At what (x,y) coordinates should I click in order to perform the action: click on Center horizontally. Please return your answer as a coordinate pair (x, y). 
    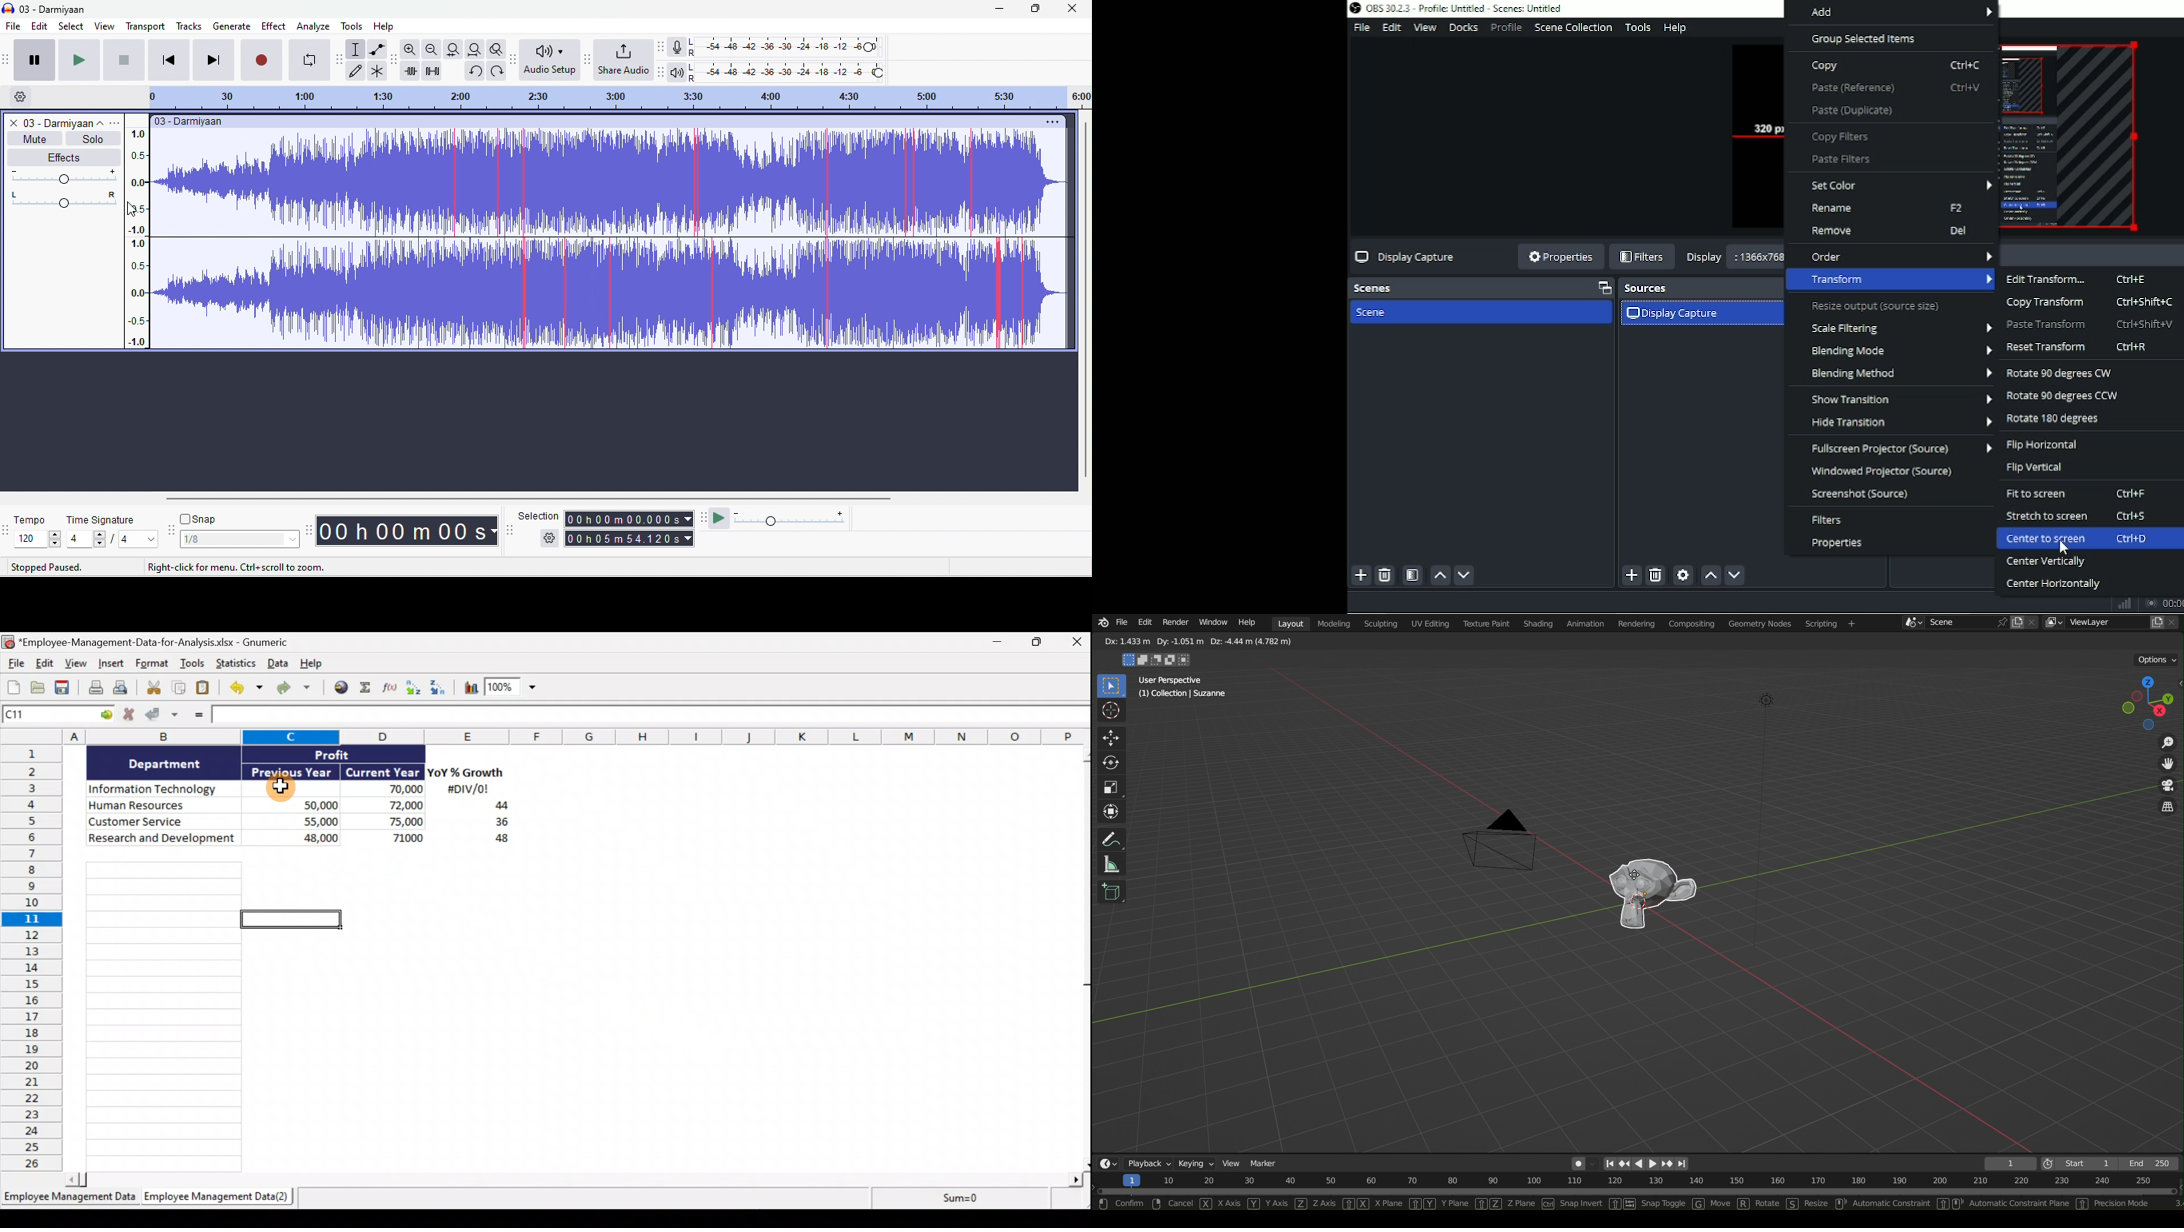
    Looking at the image, I should click on (2052, 584).